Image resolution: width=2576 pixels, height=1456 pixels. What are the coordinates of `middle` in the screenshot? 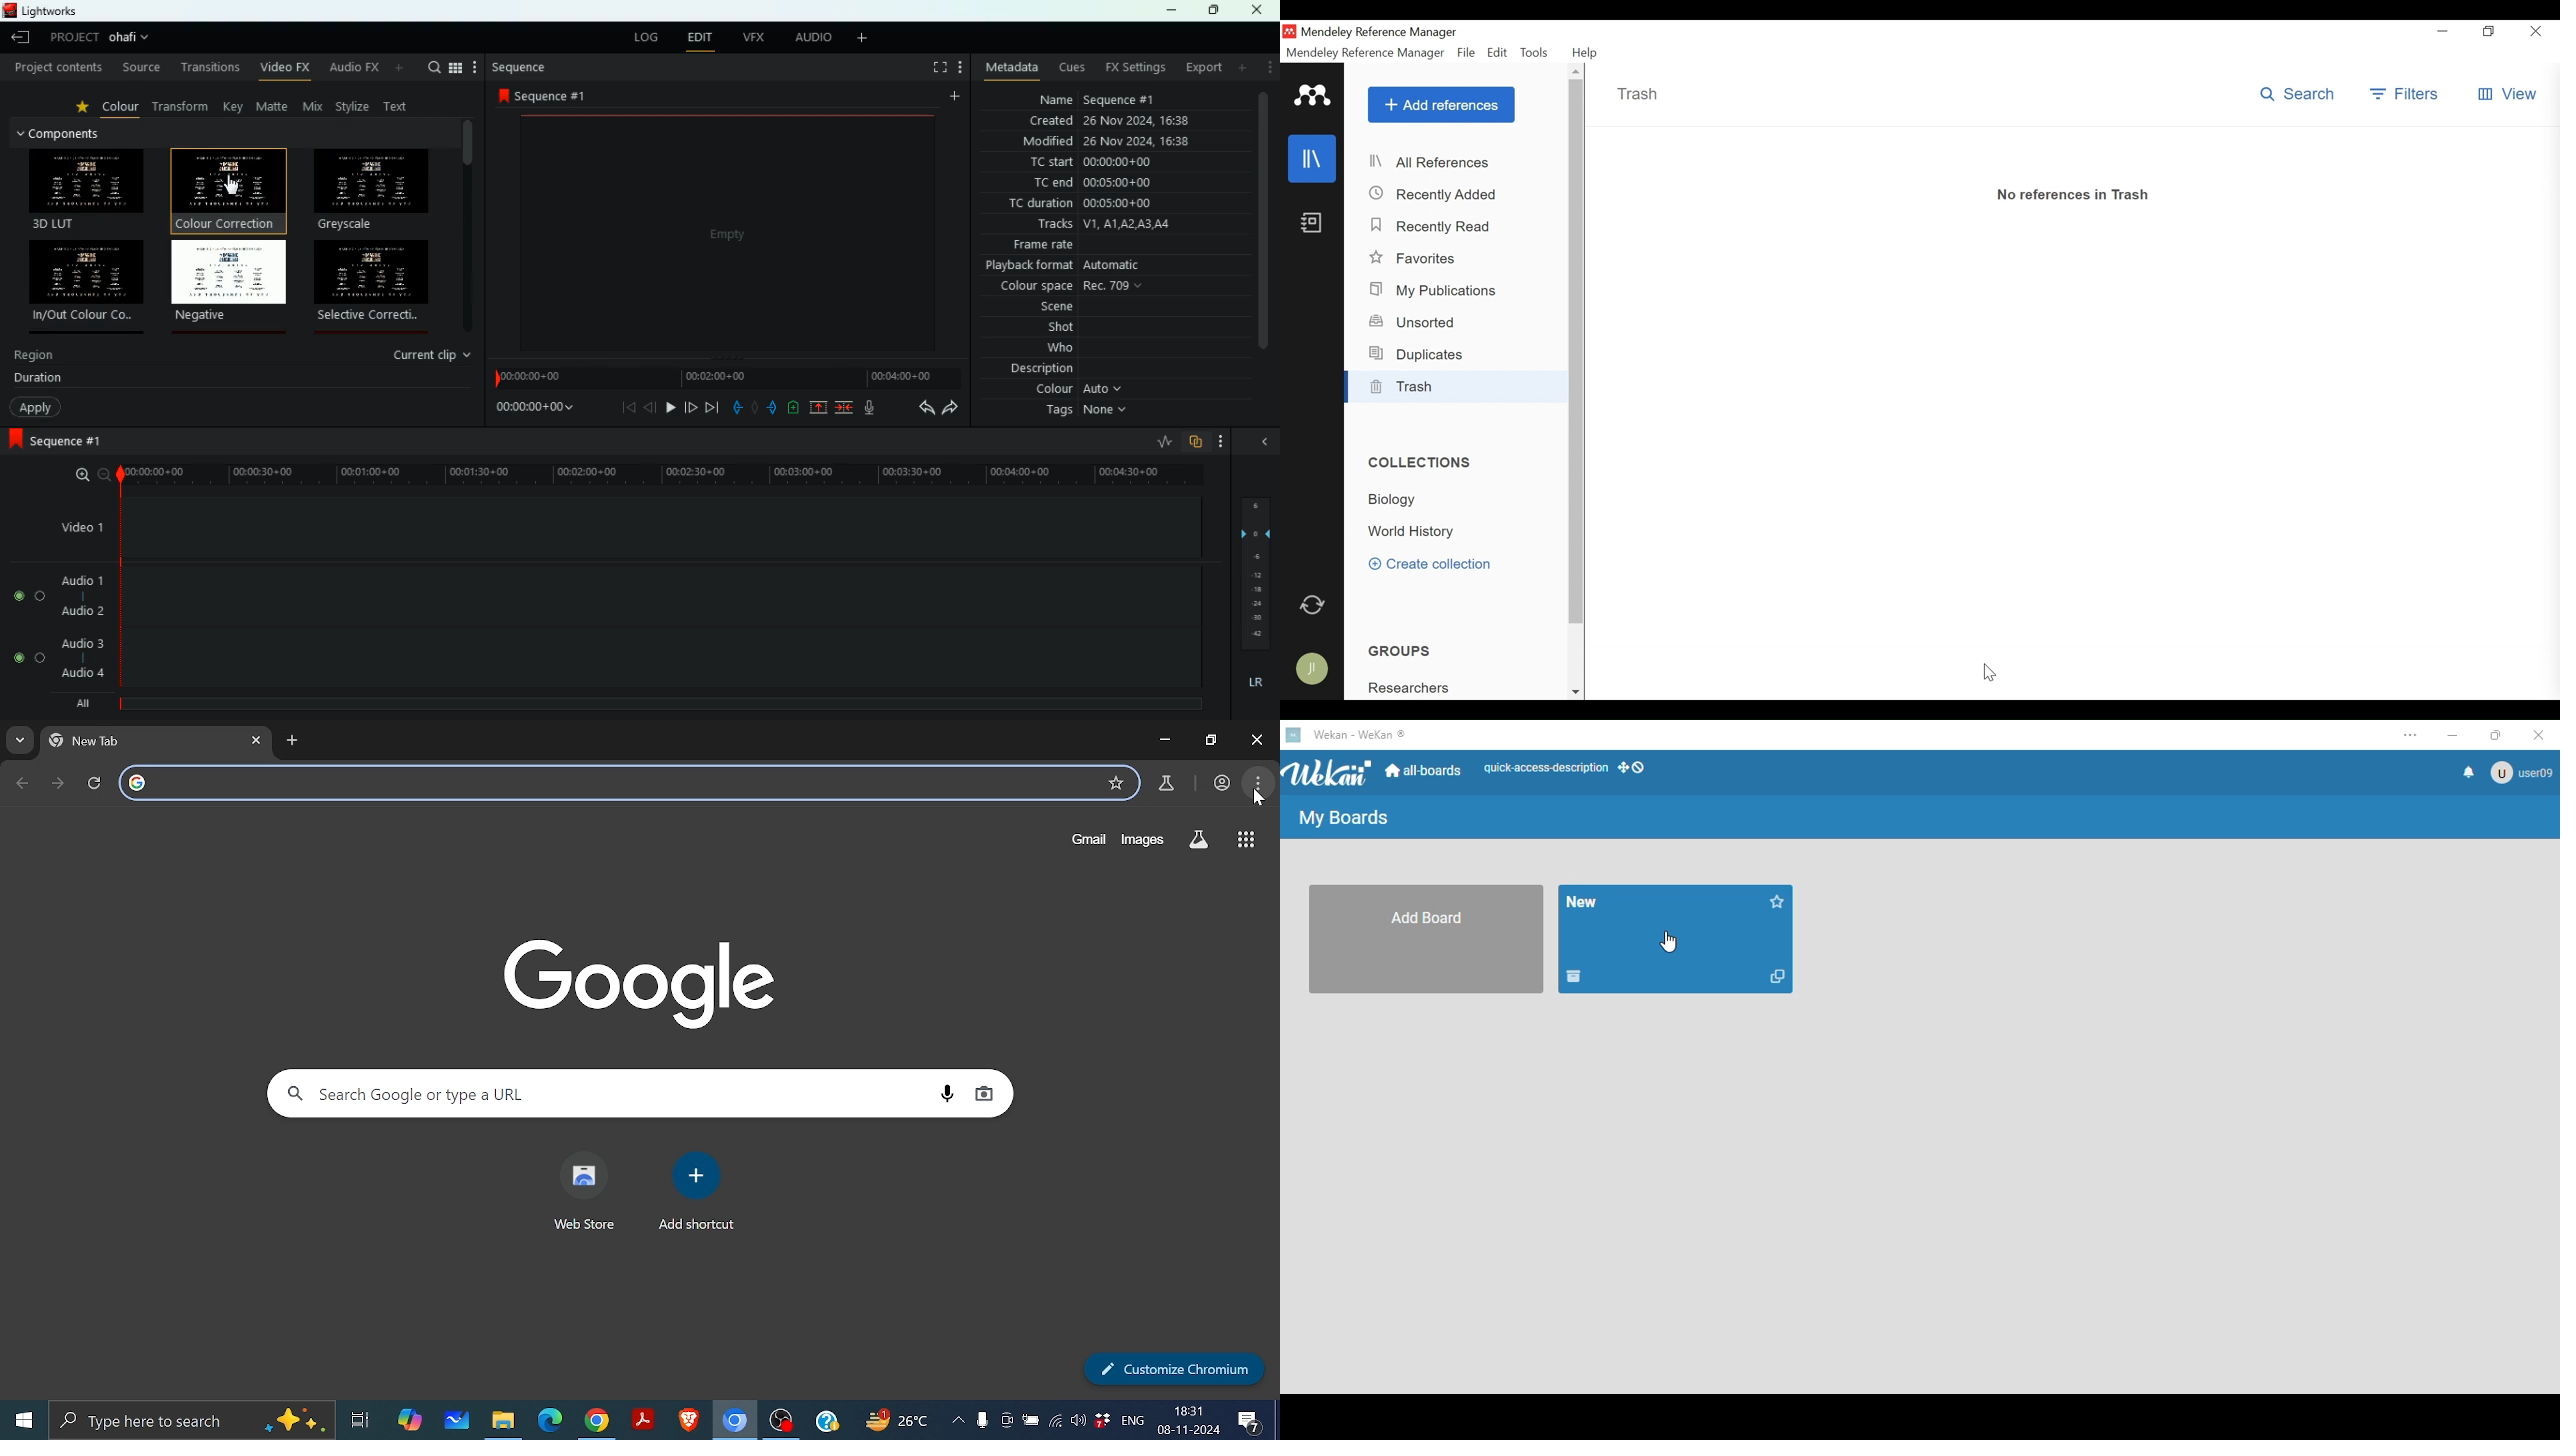 It's located at (754, 406).